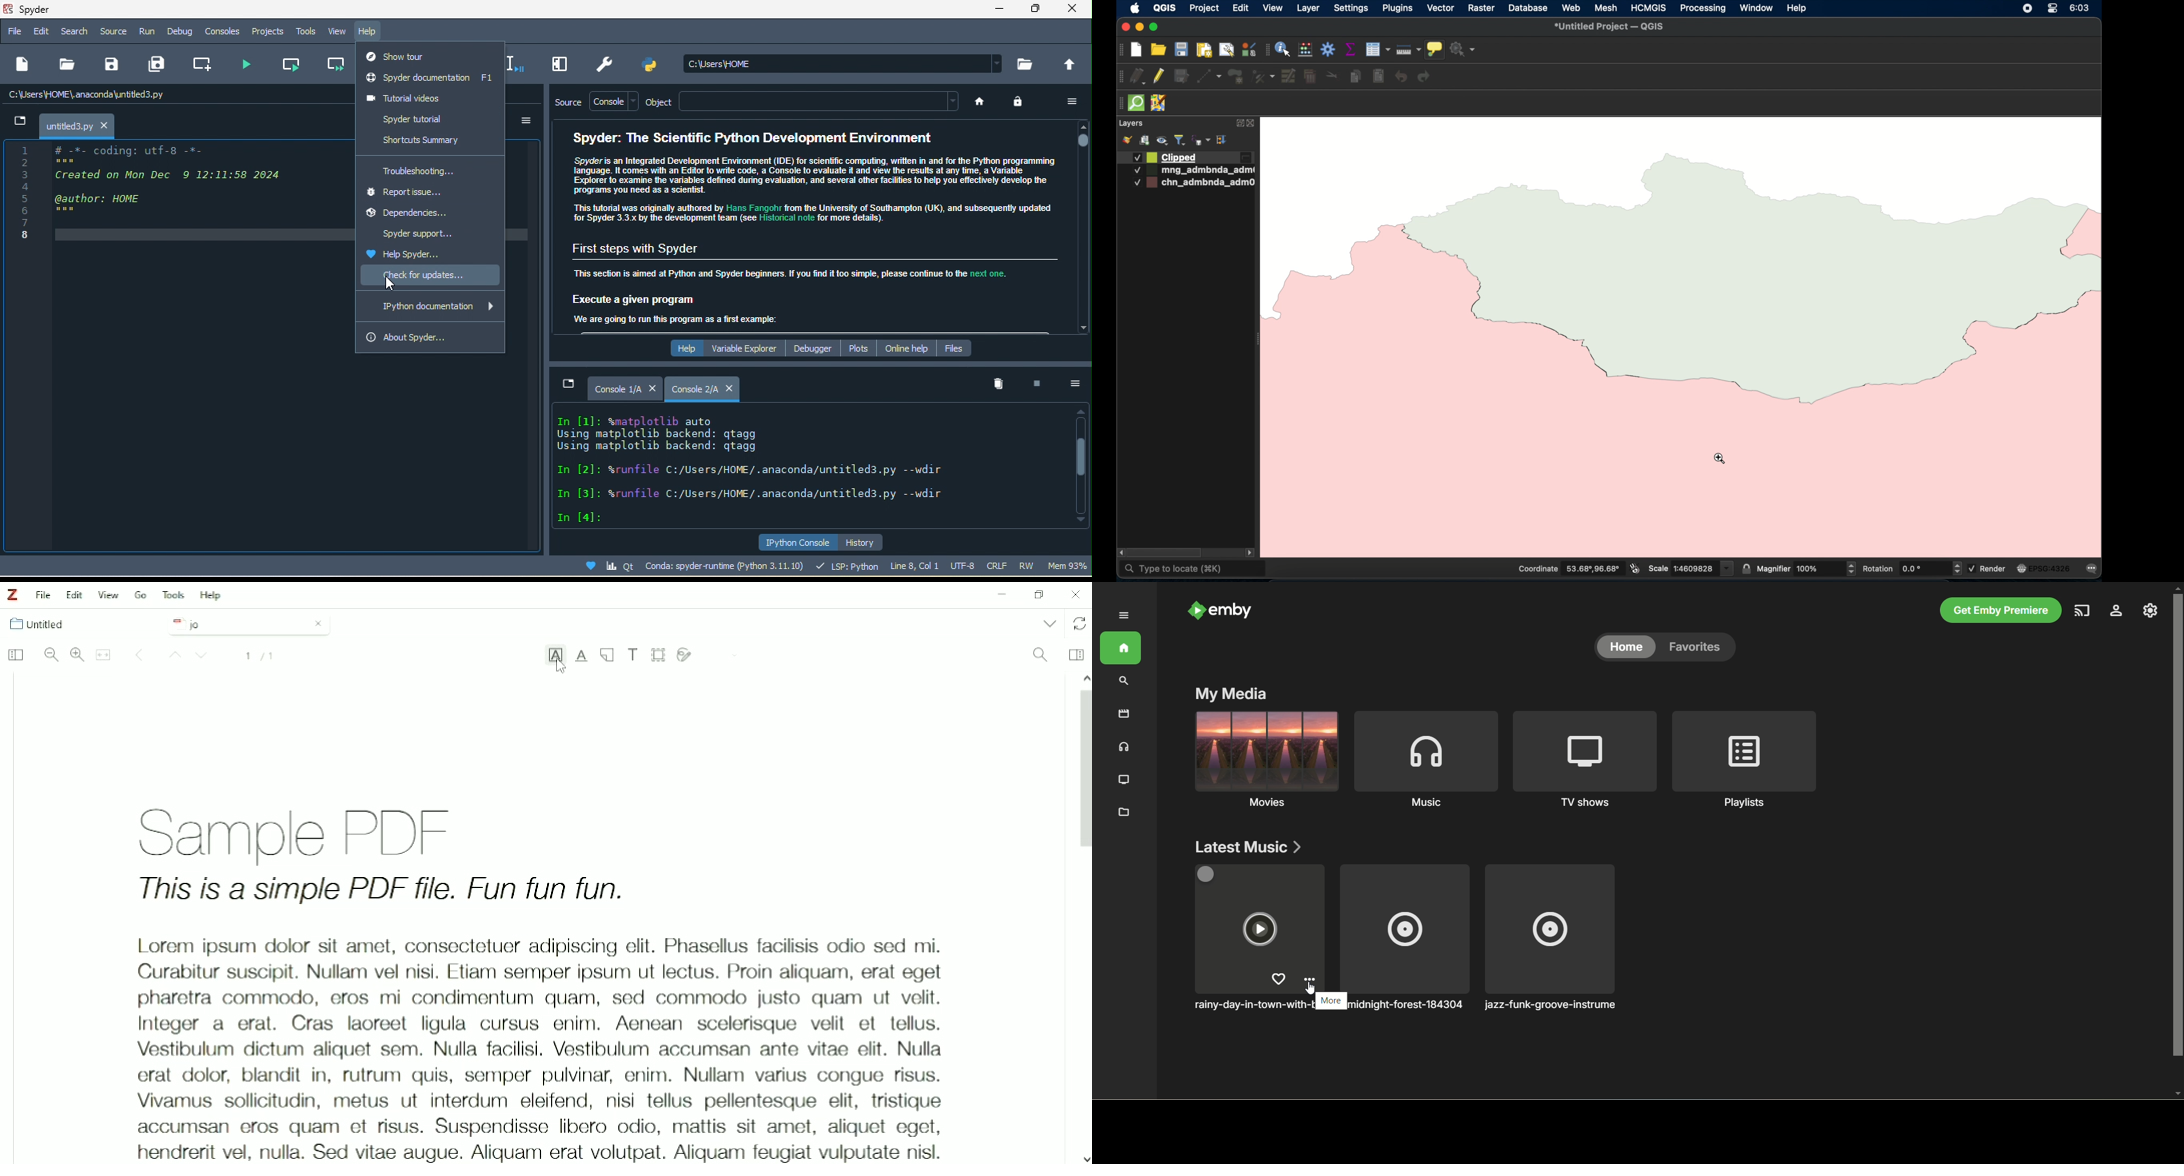 Image resolution: width=2184 pixels, height=1176 pixels. What do you see at coordinates (27, 197) in the screenshot?
I see `` at bounding box center [27, 197].